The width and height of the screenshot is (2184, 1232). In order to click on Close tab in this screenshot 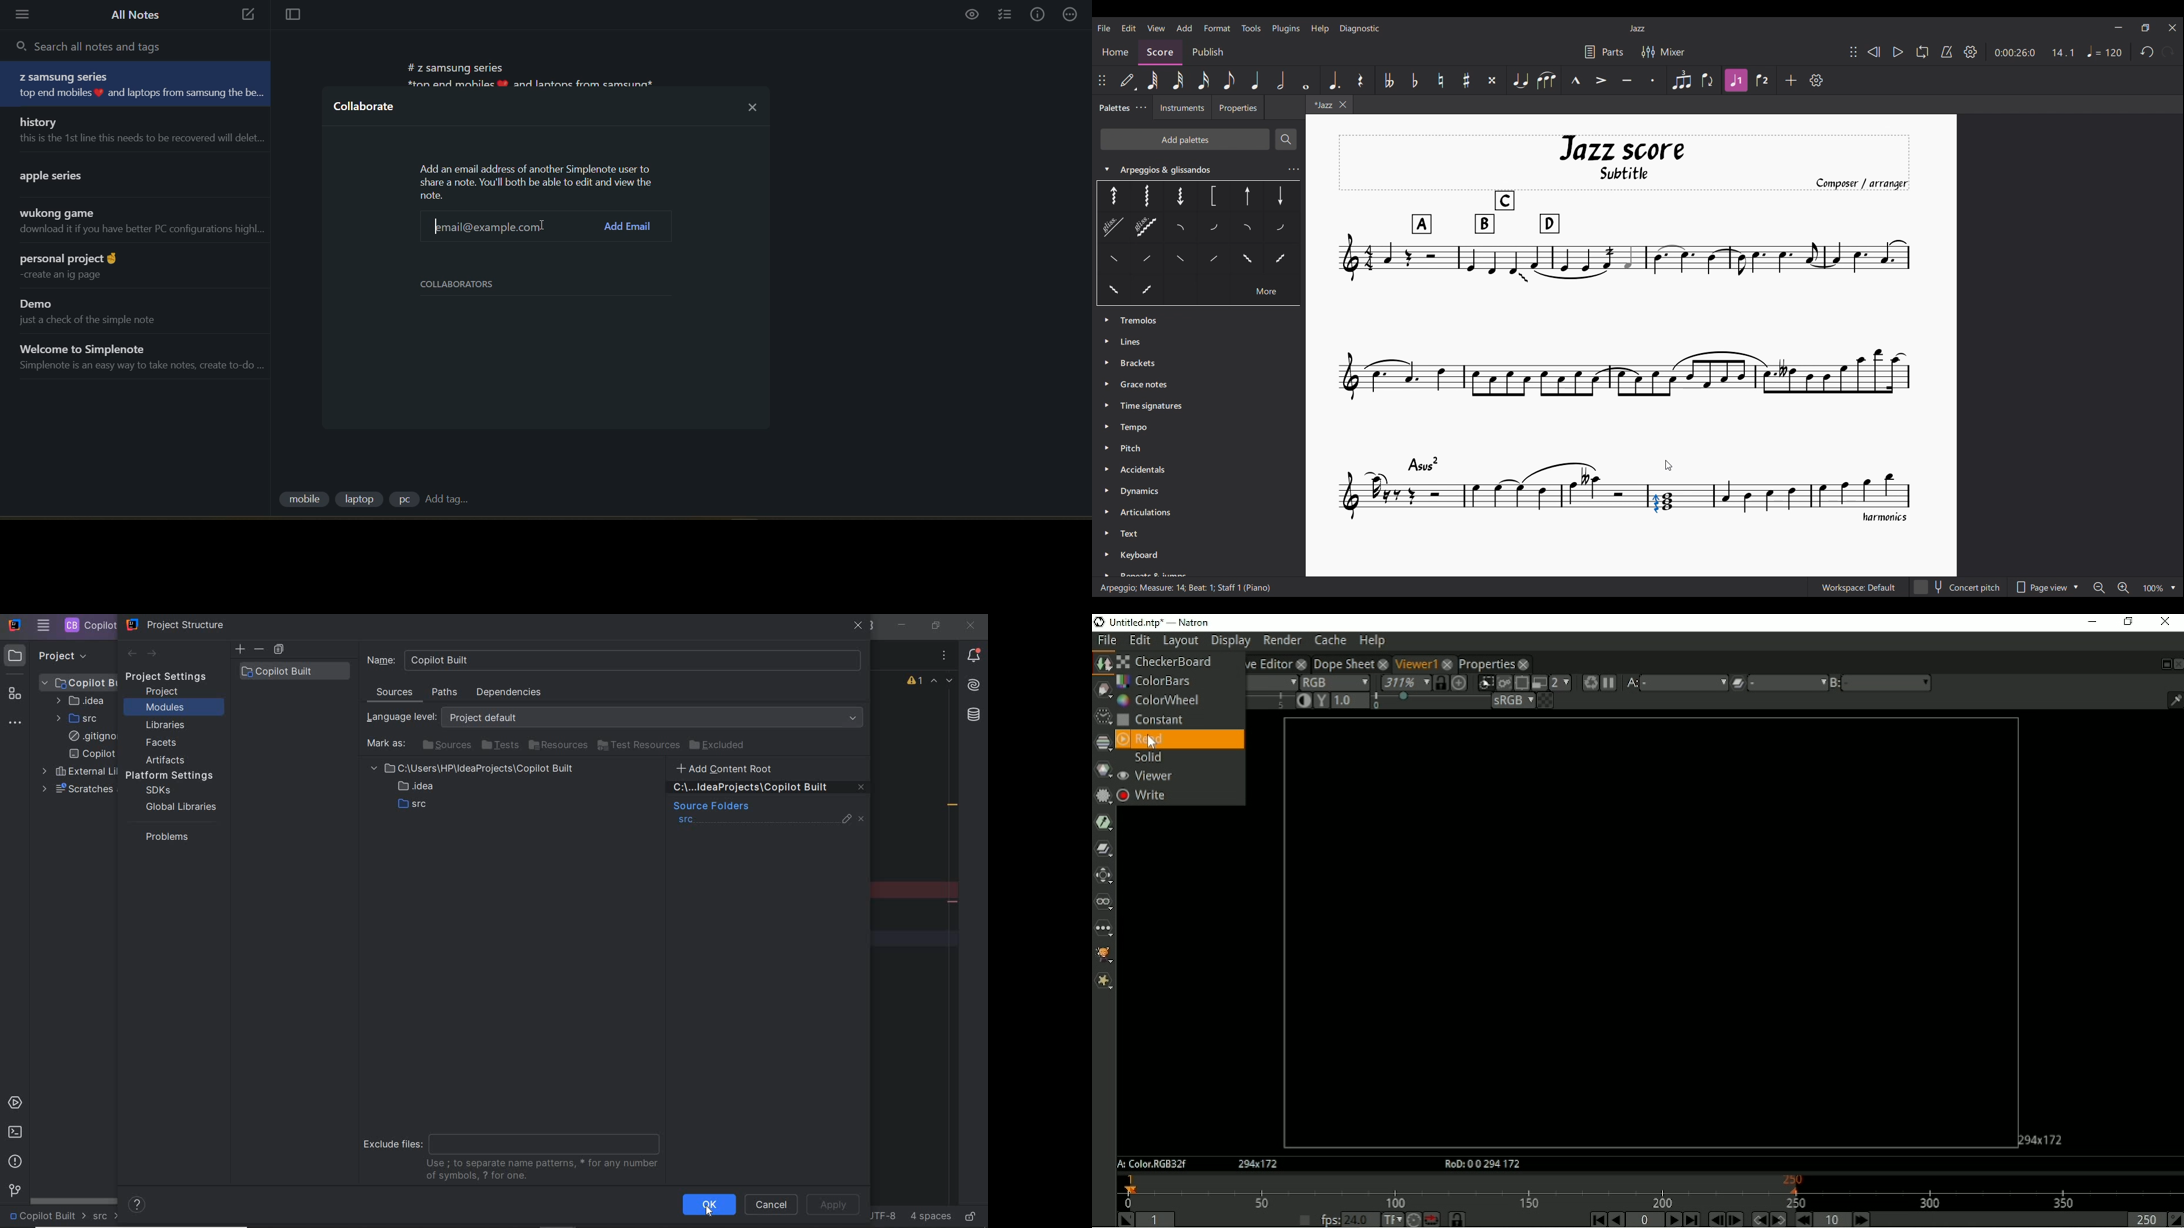, I will do `click(1342, 105)`.